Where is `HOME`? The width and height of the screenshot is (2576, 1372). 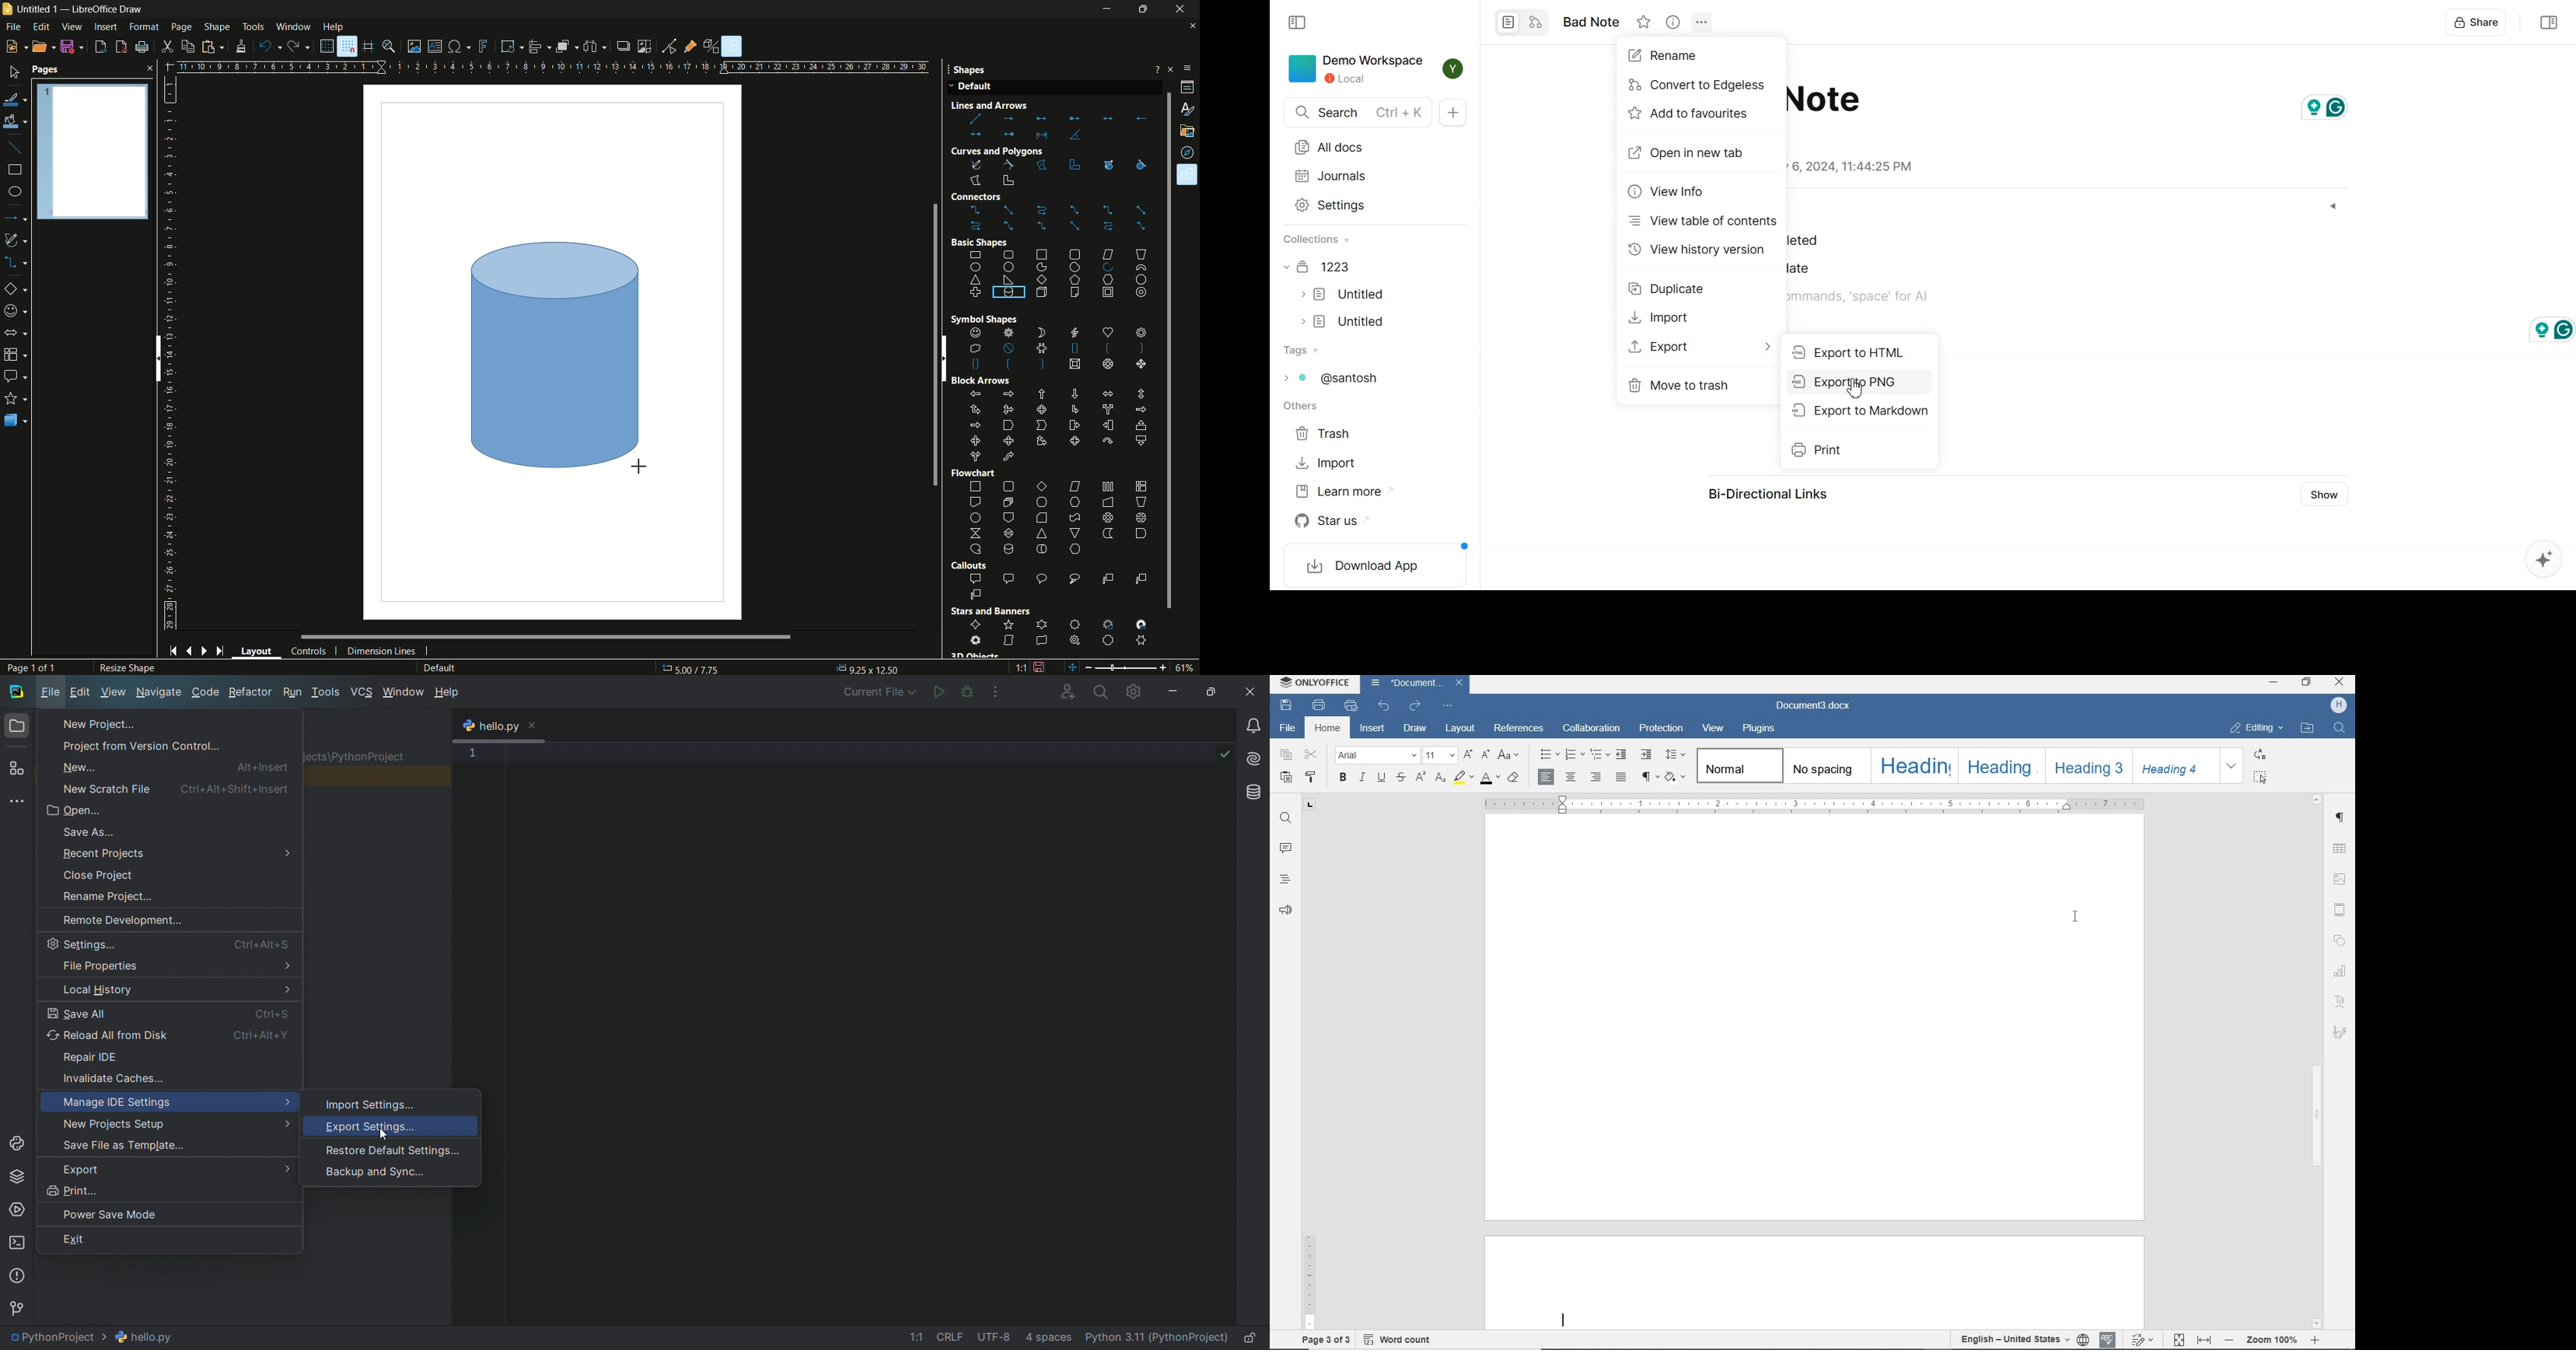
HOME is located at coordinates (1329, 729).